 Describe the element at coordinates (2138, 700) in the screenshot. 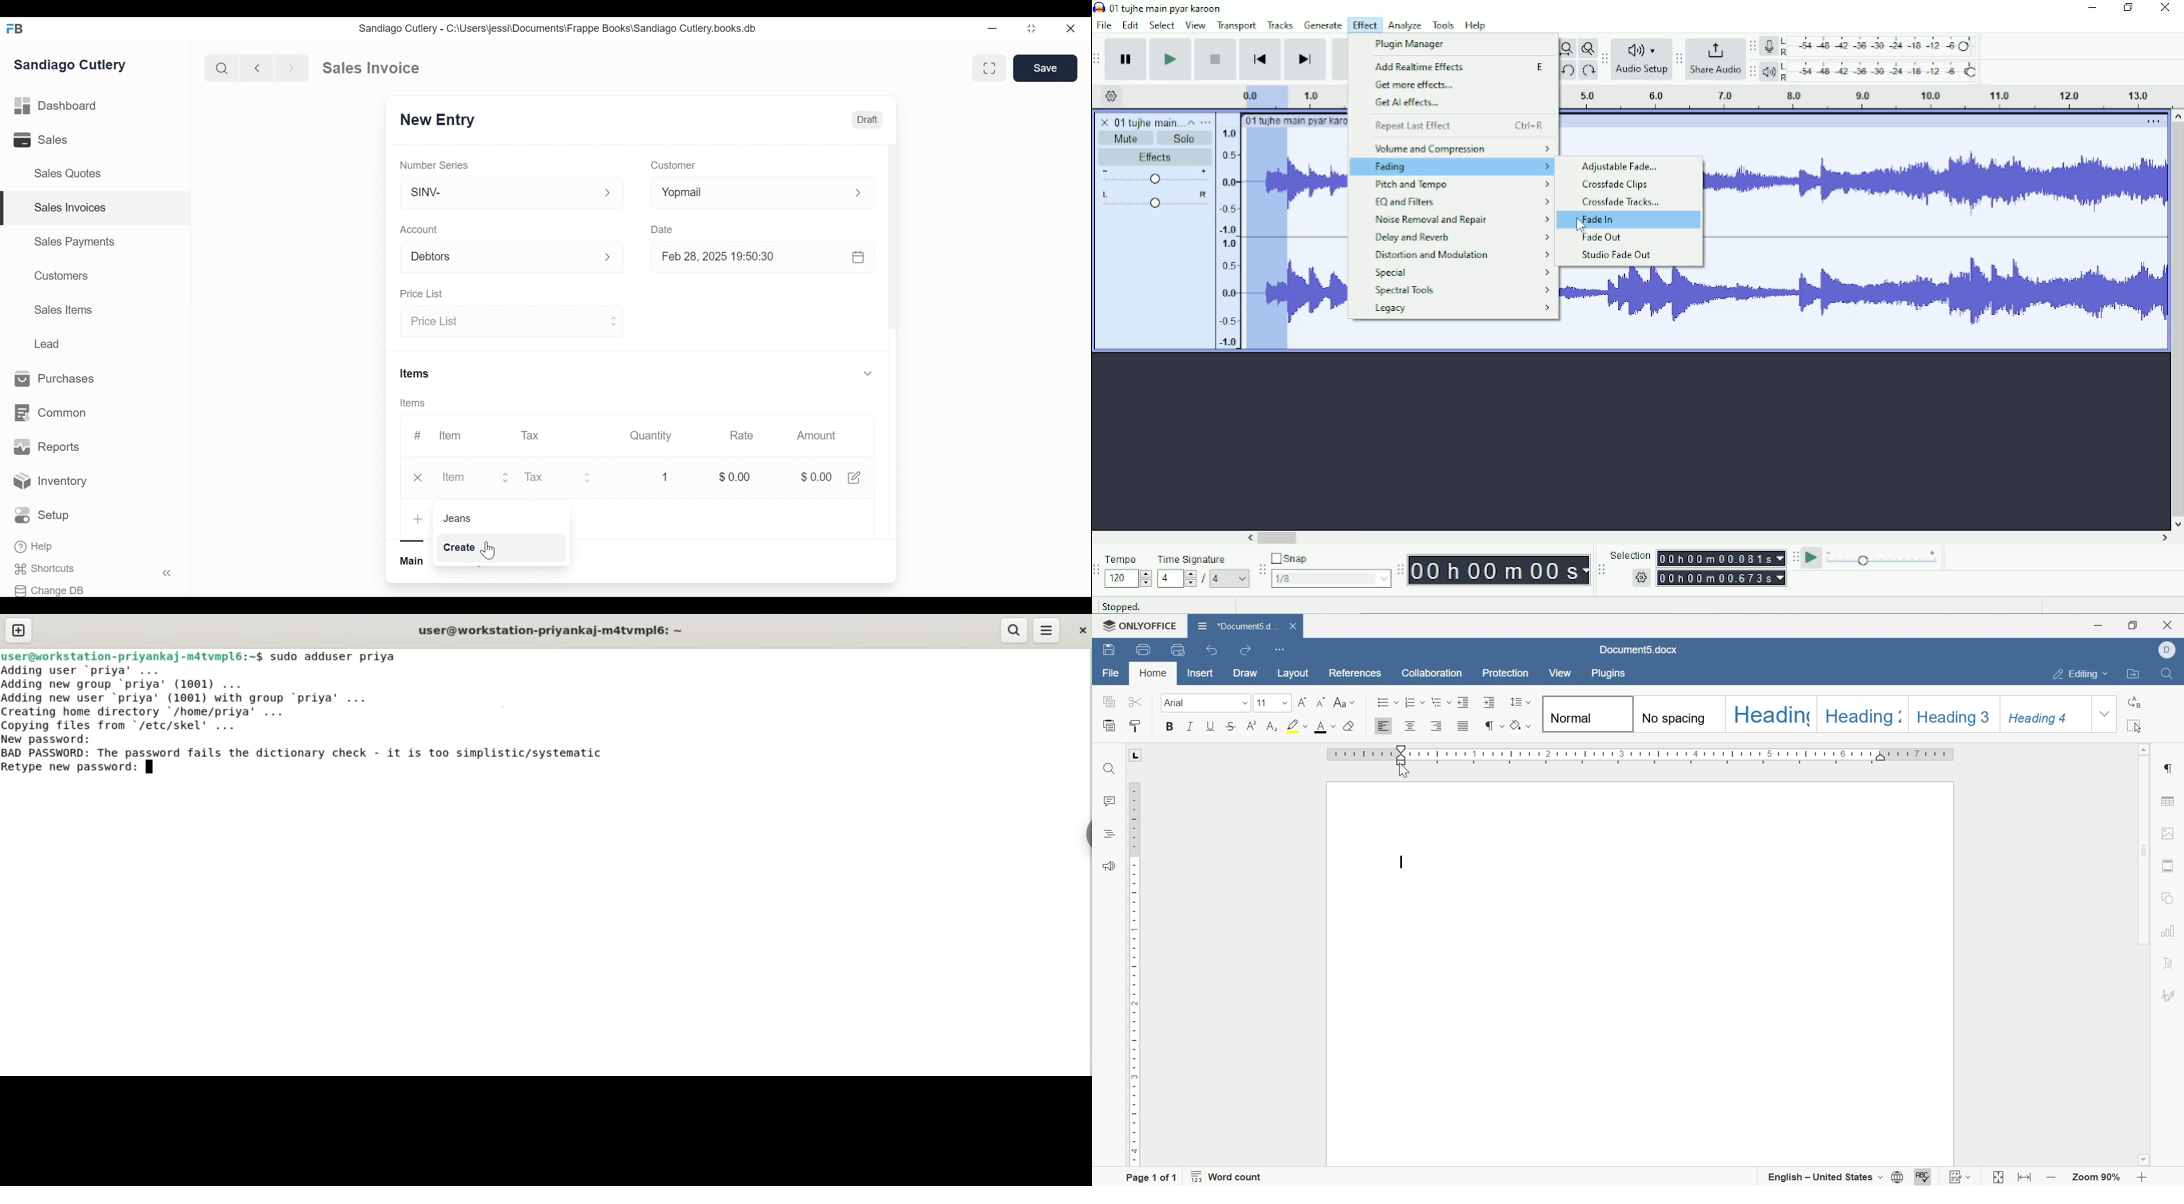

I see `replace` at that location.